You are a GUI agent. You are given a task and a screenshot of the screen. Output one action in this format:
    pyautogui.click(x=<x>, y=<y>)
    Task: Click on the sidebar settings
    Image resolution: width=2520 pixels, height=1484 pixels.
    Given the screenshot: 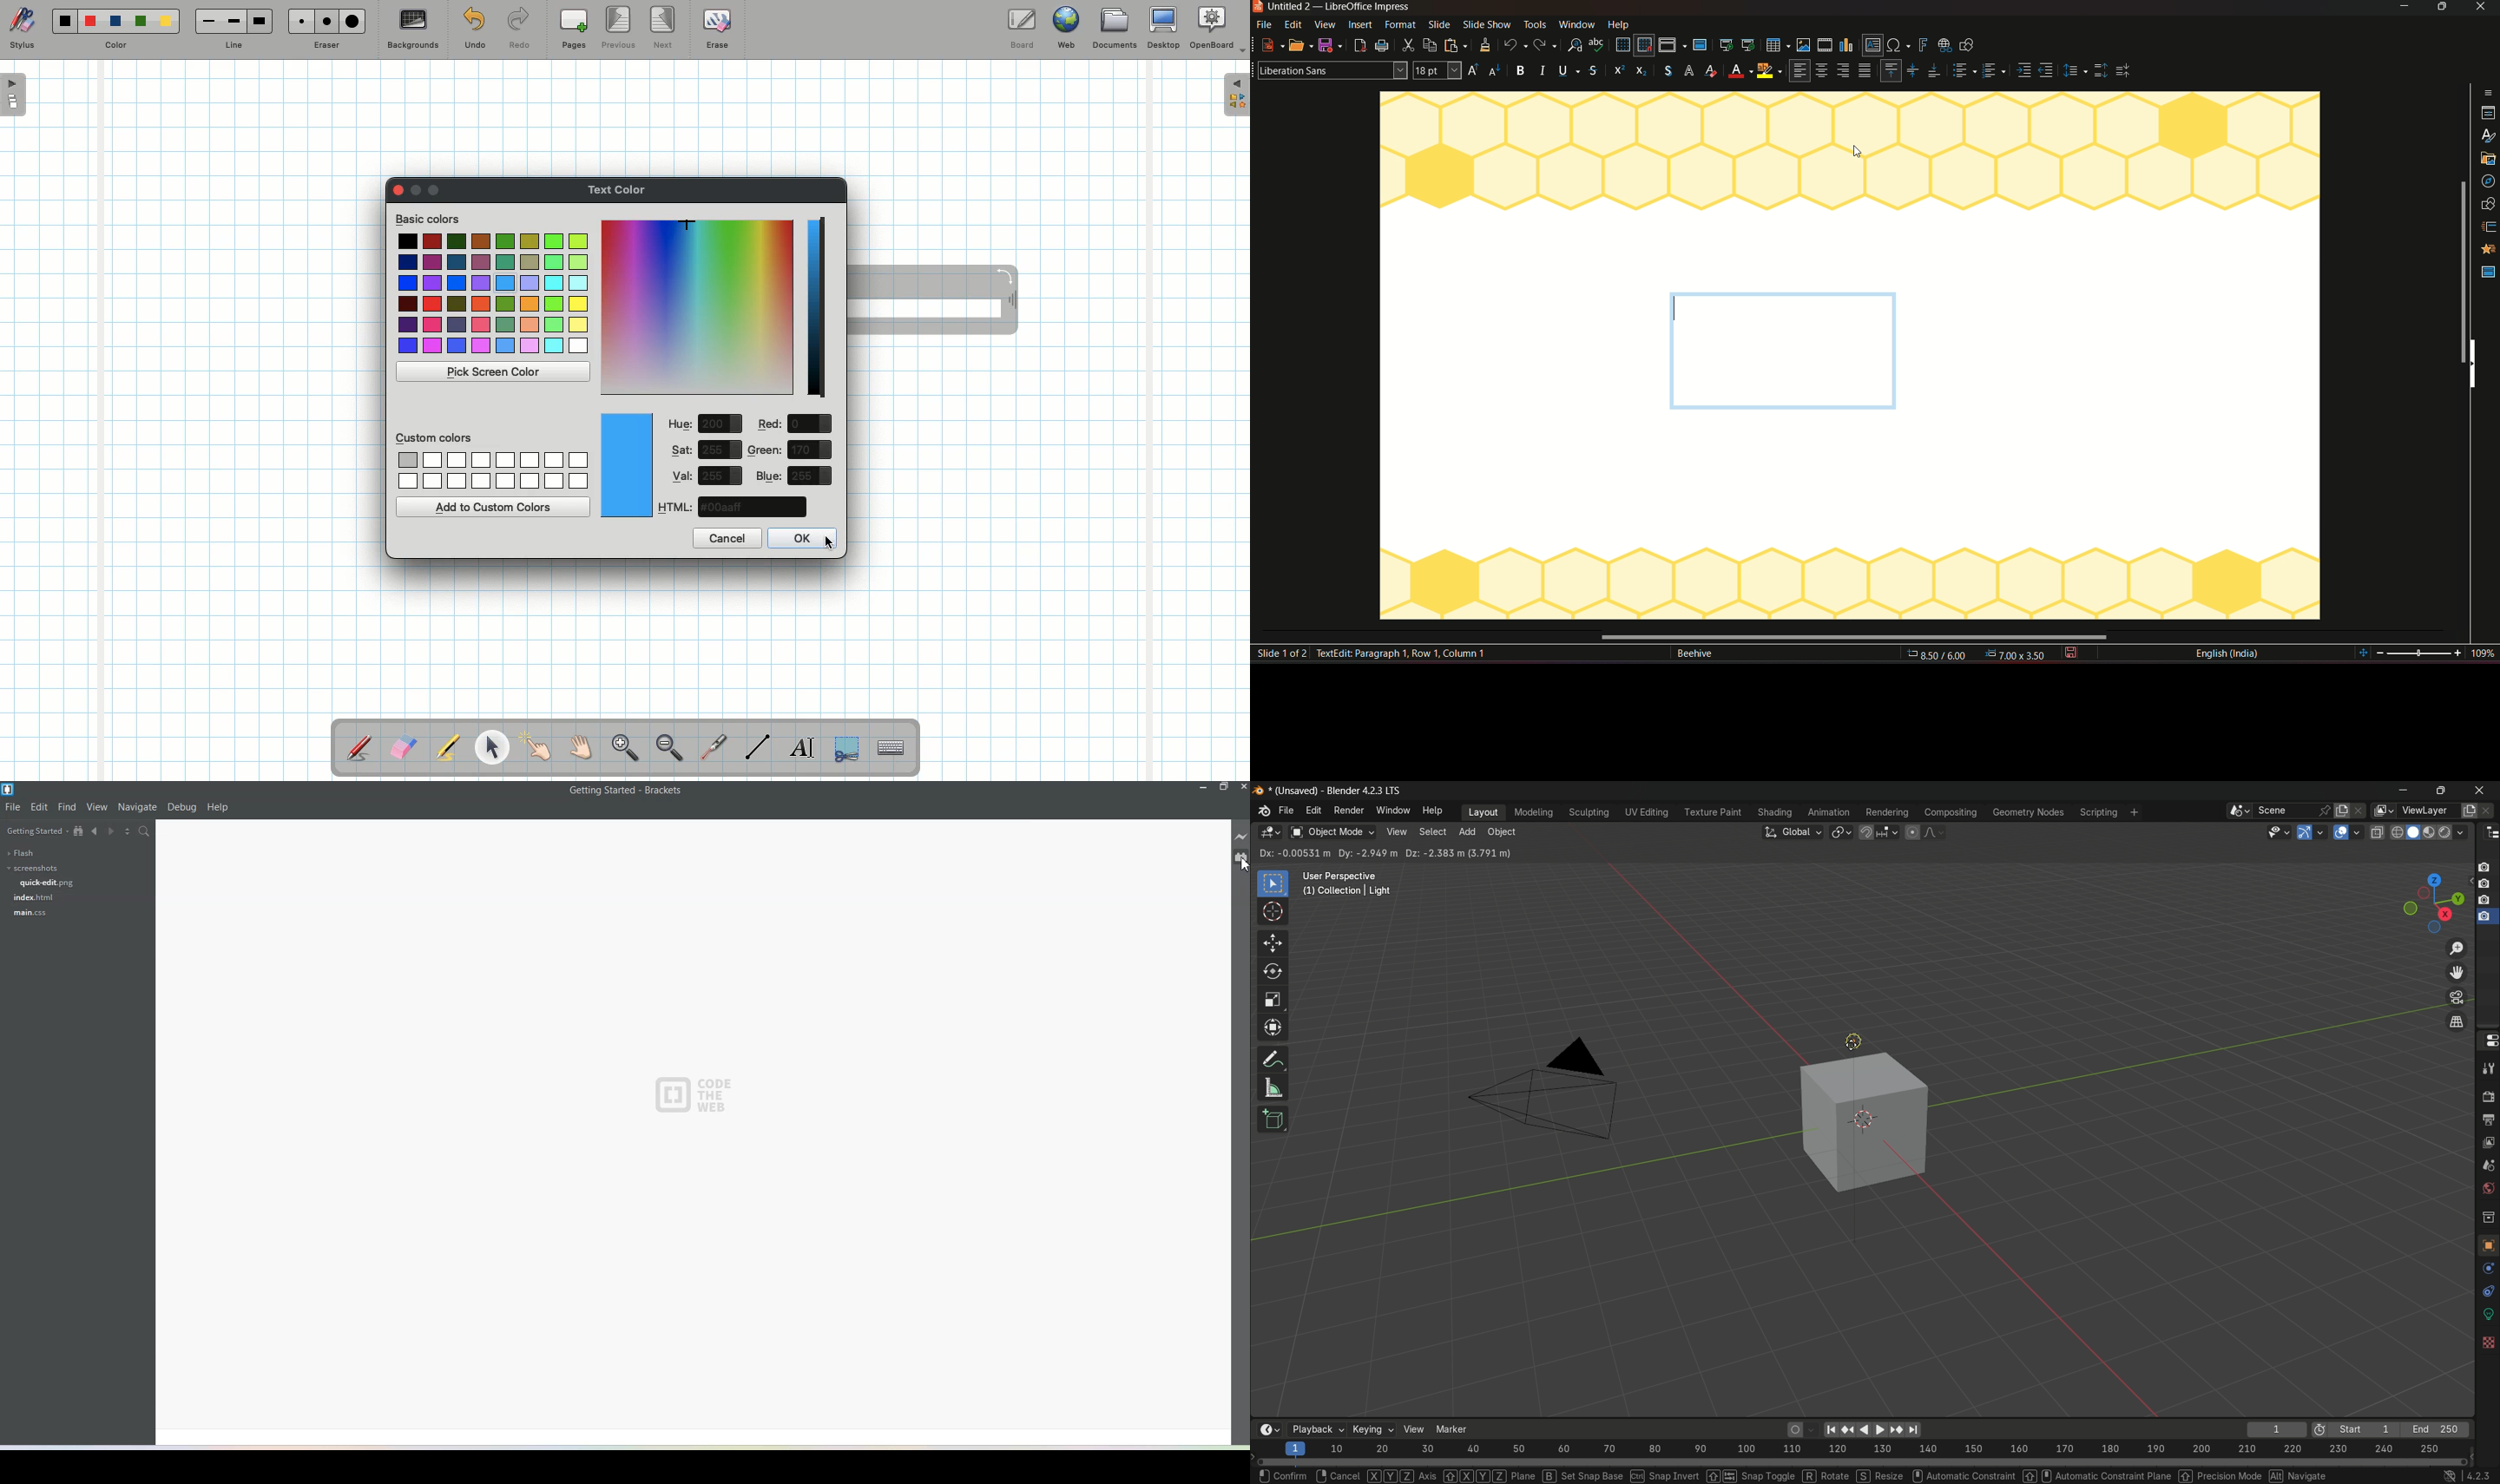 What is the action you would take?
    pyautogui.click(x=2488, y=66)
    